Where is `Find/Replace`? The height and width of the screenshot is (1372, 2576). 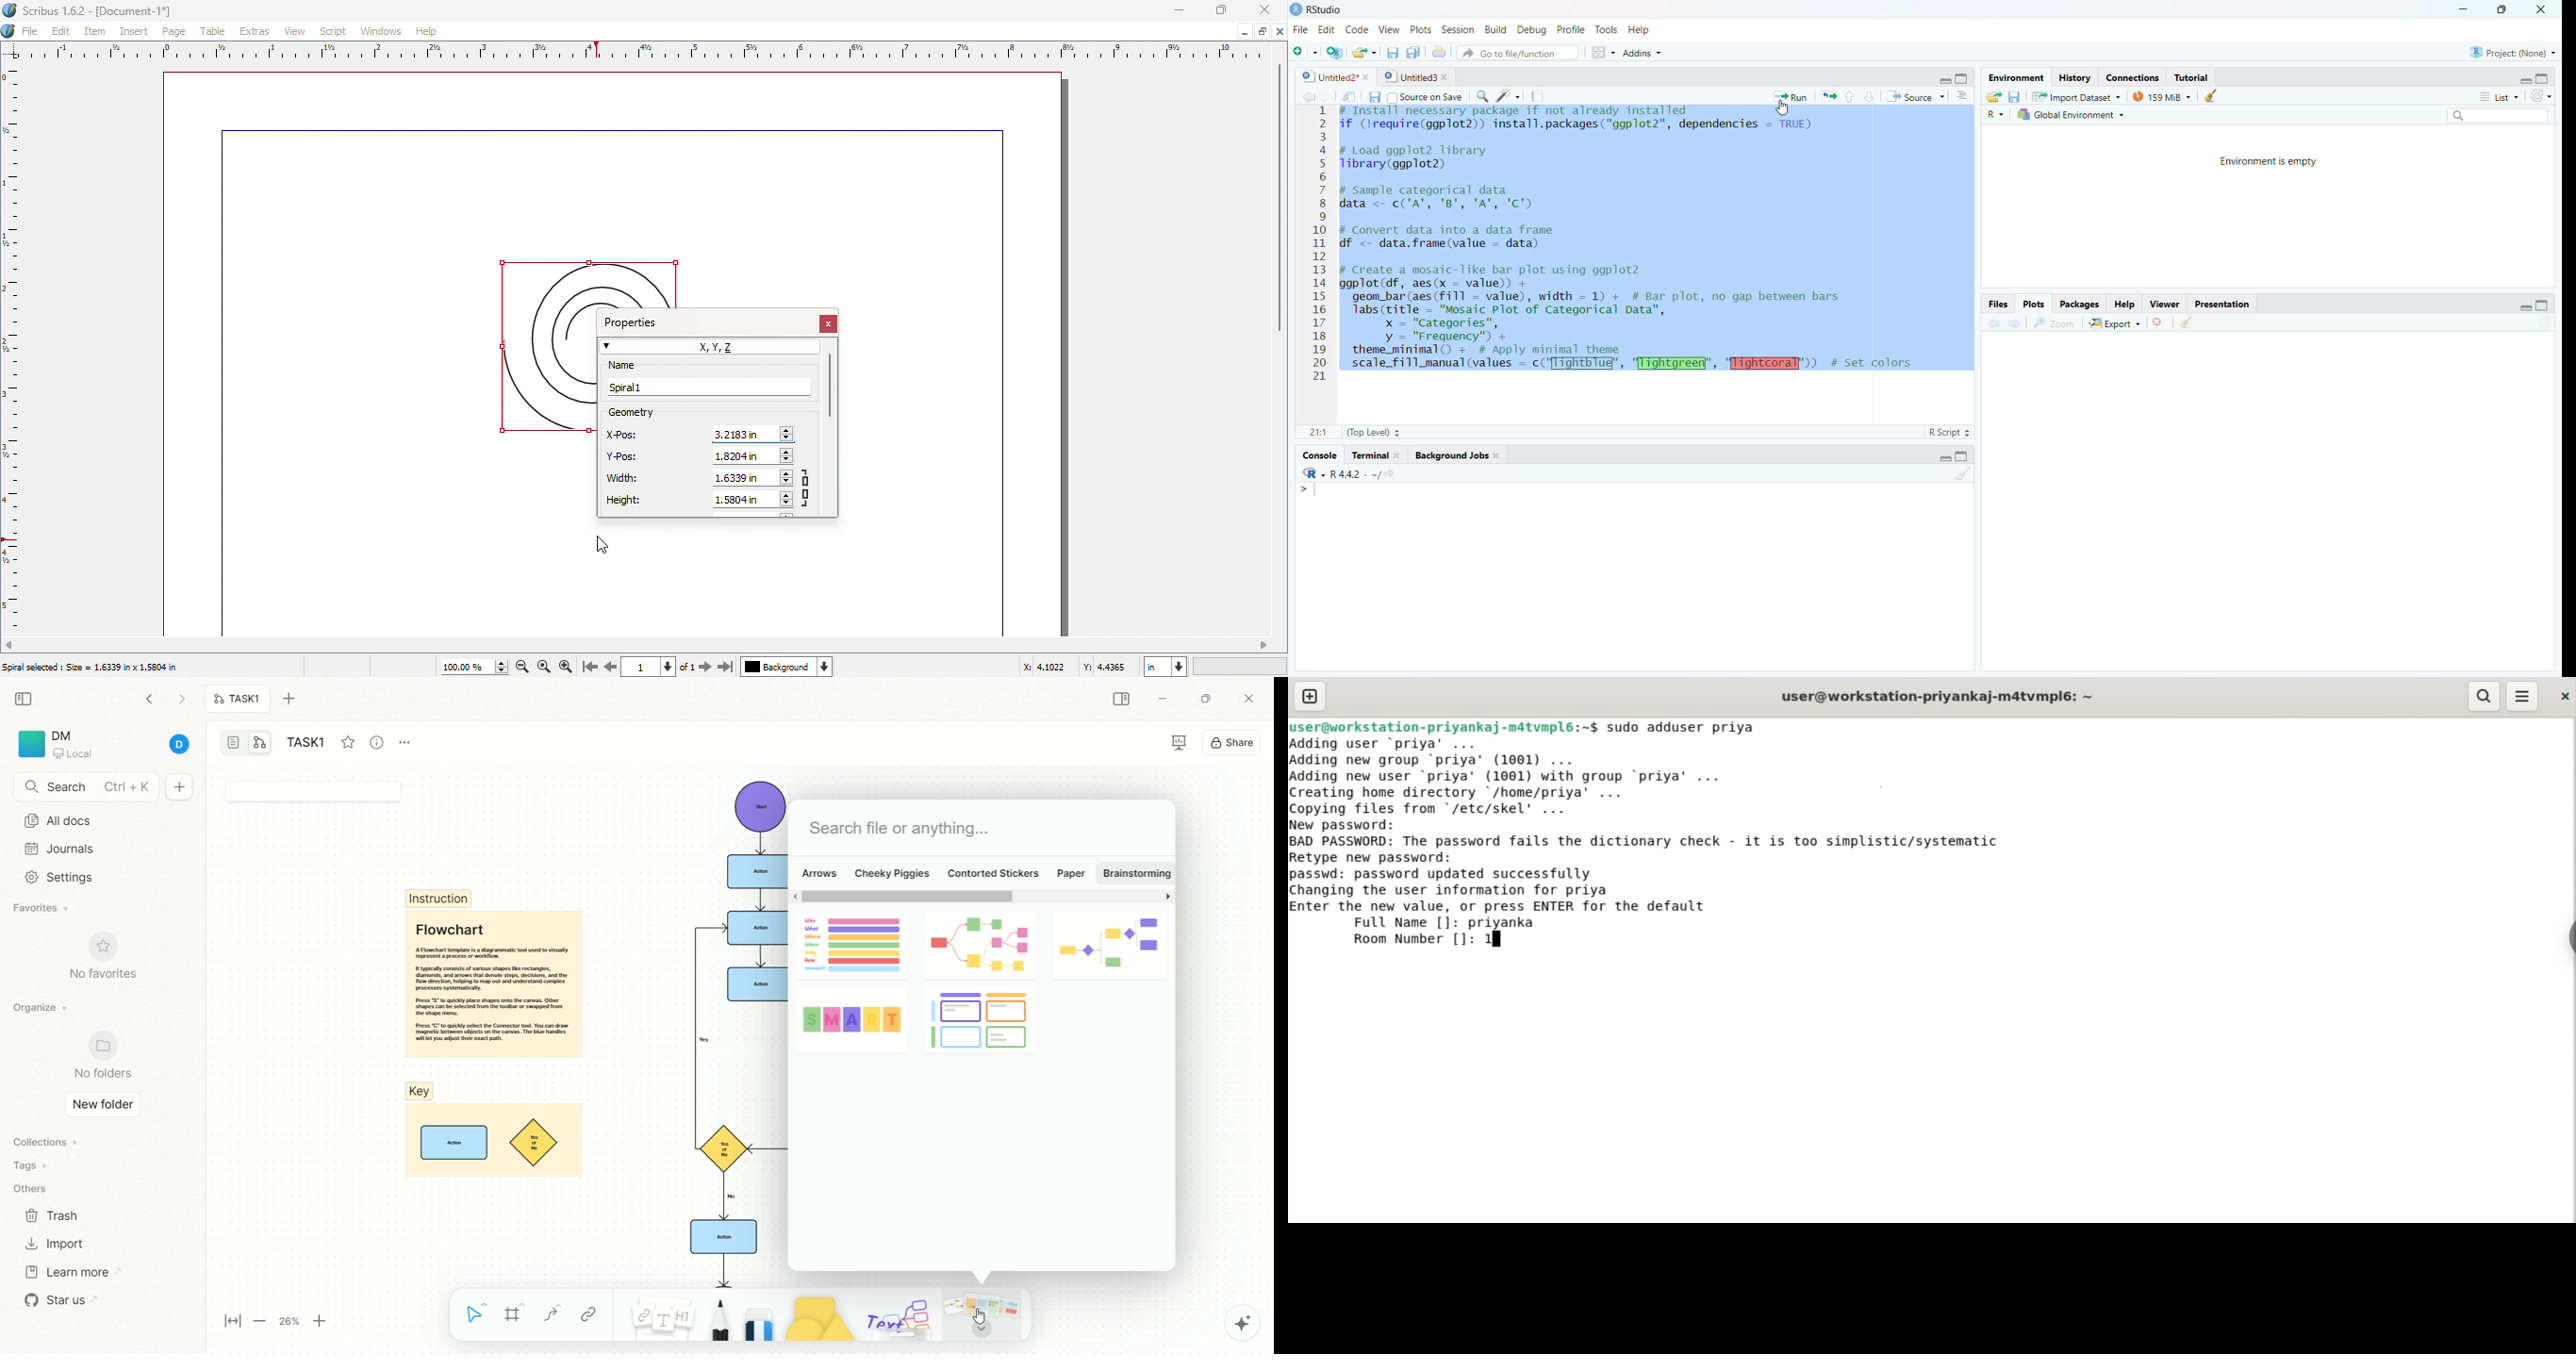 Find/Replace is located at coordinates (1482, 96).